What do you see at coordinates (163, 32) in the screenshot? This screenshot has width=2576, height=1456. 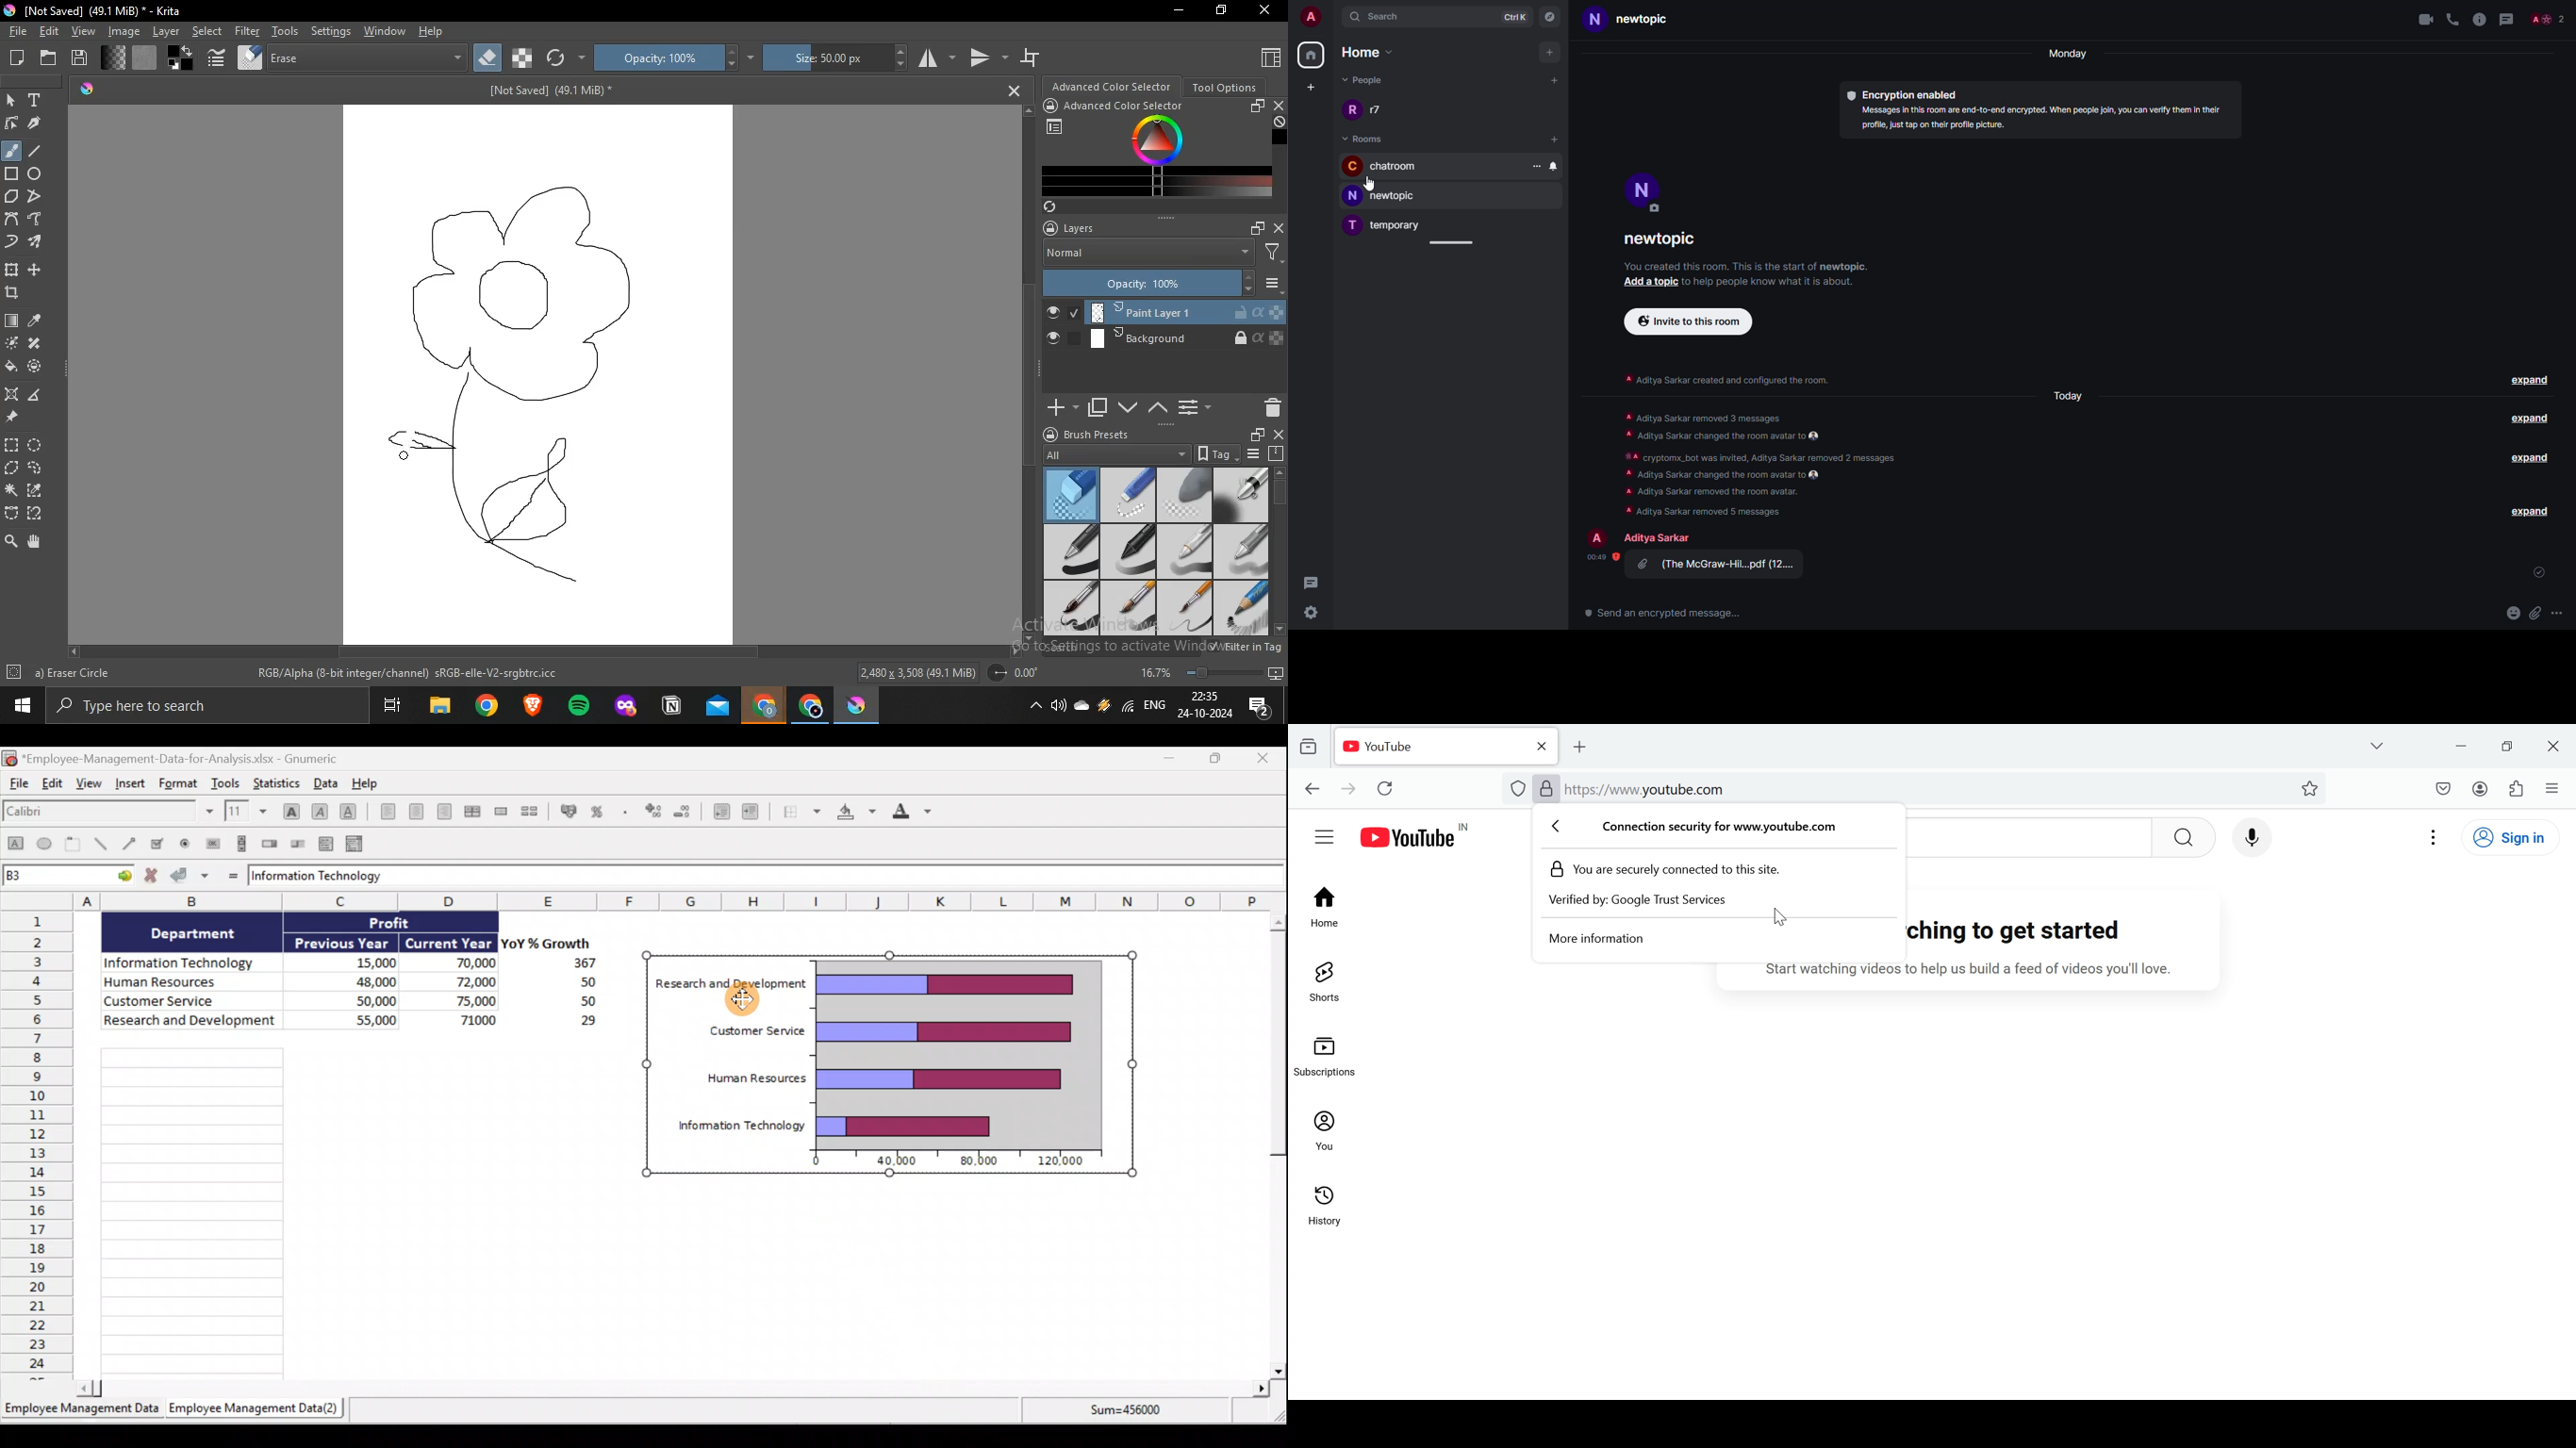 I see `layer` at bounding box center [163, 32].